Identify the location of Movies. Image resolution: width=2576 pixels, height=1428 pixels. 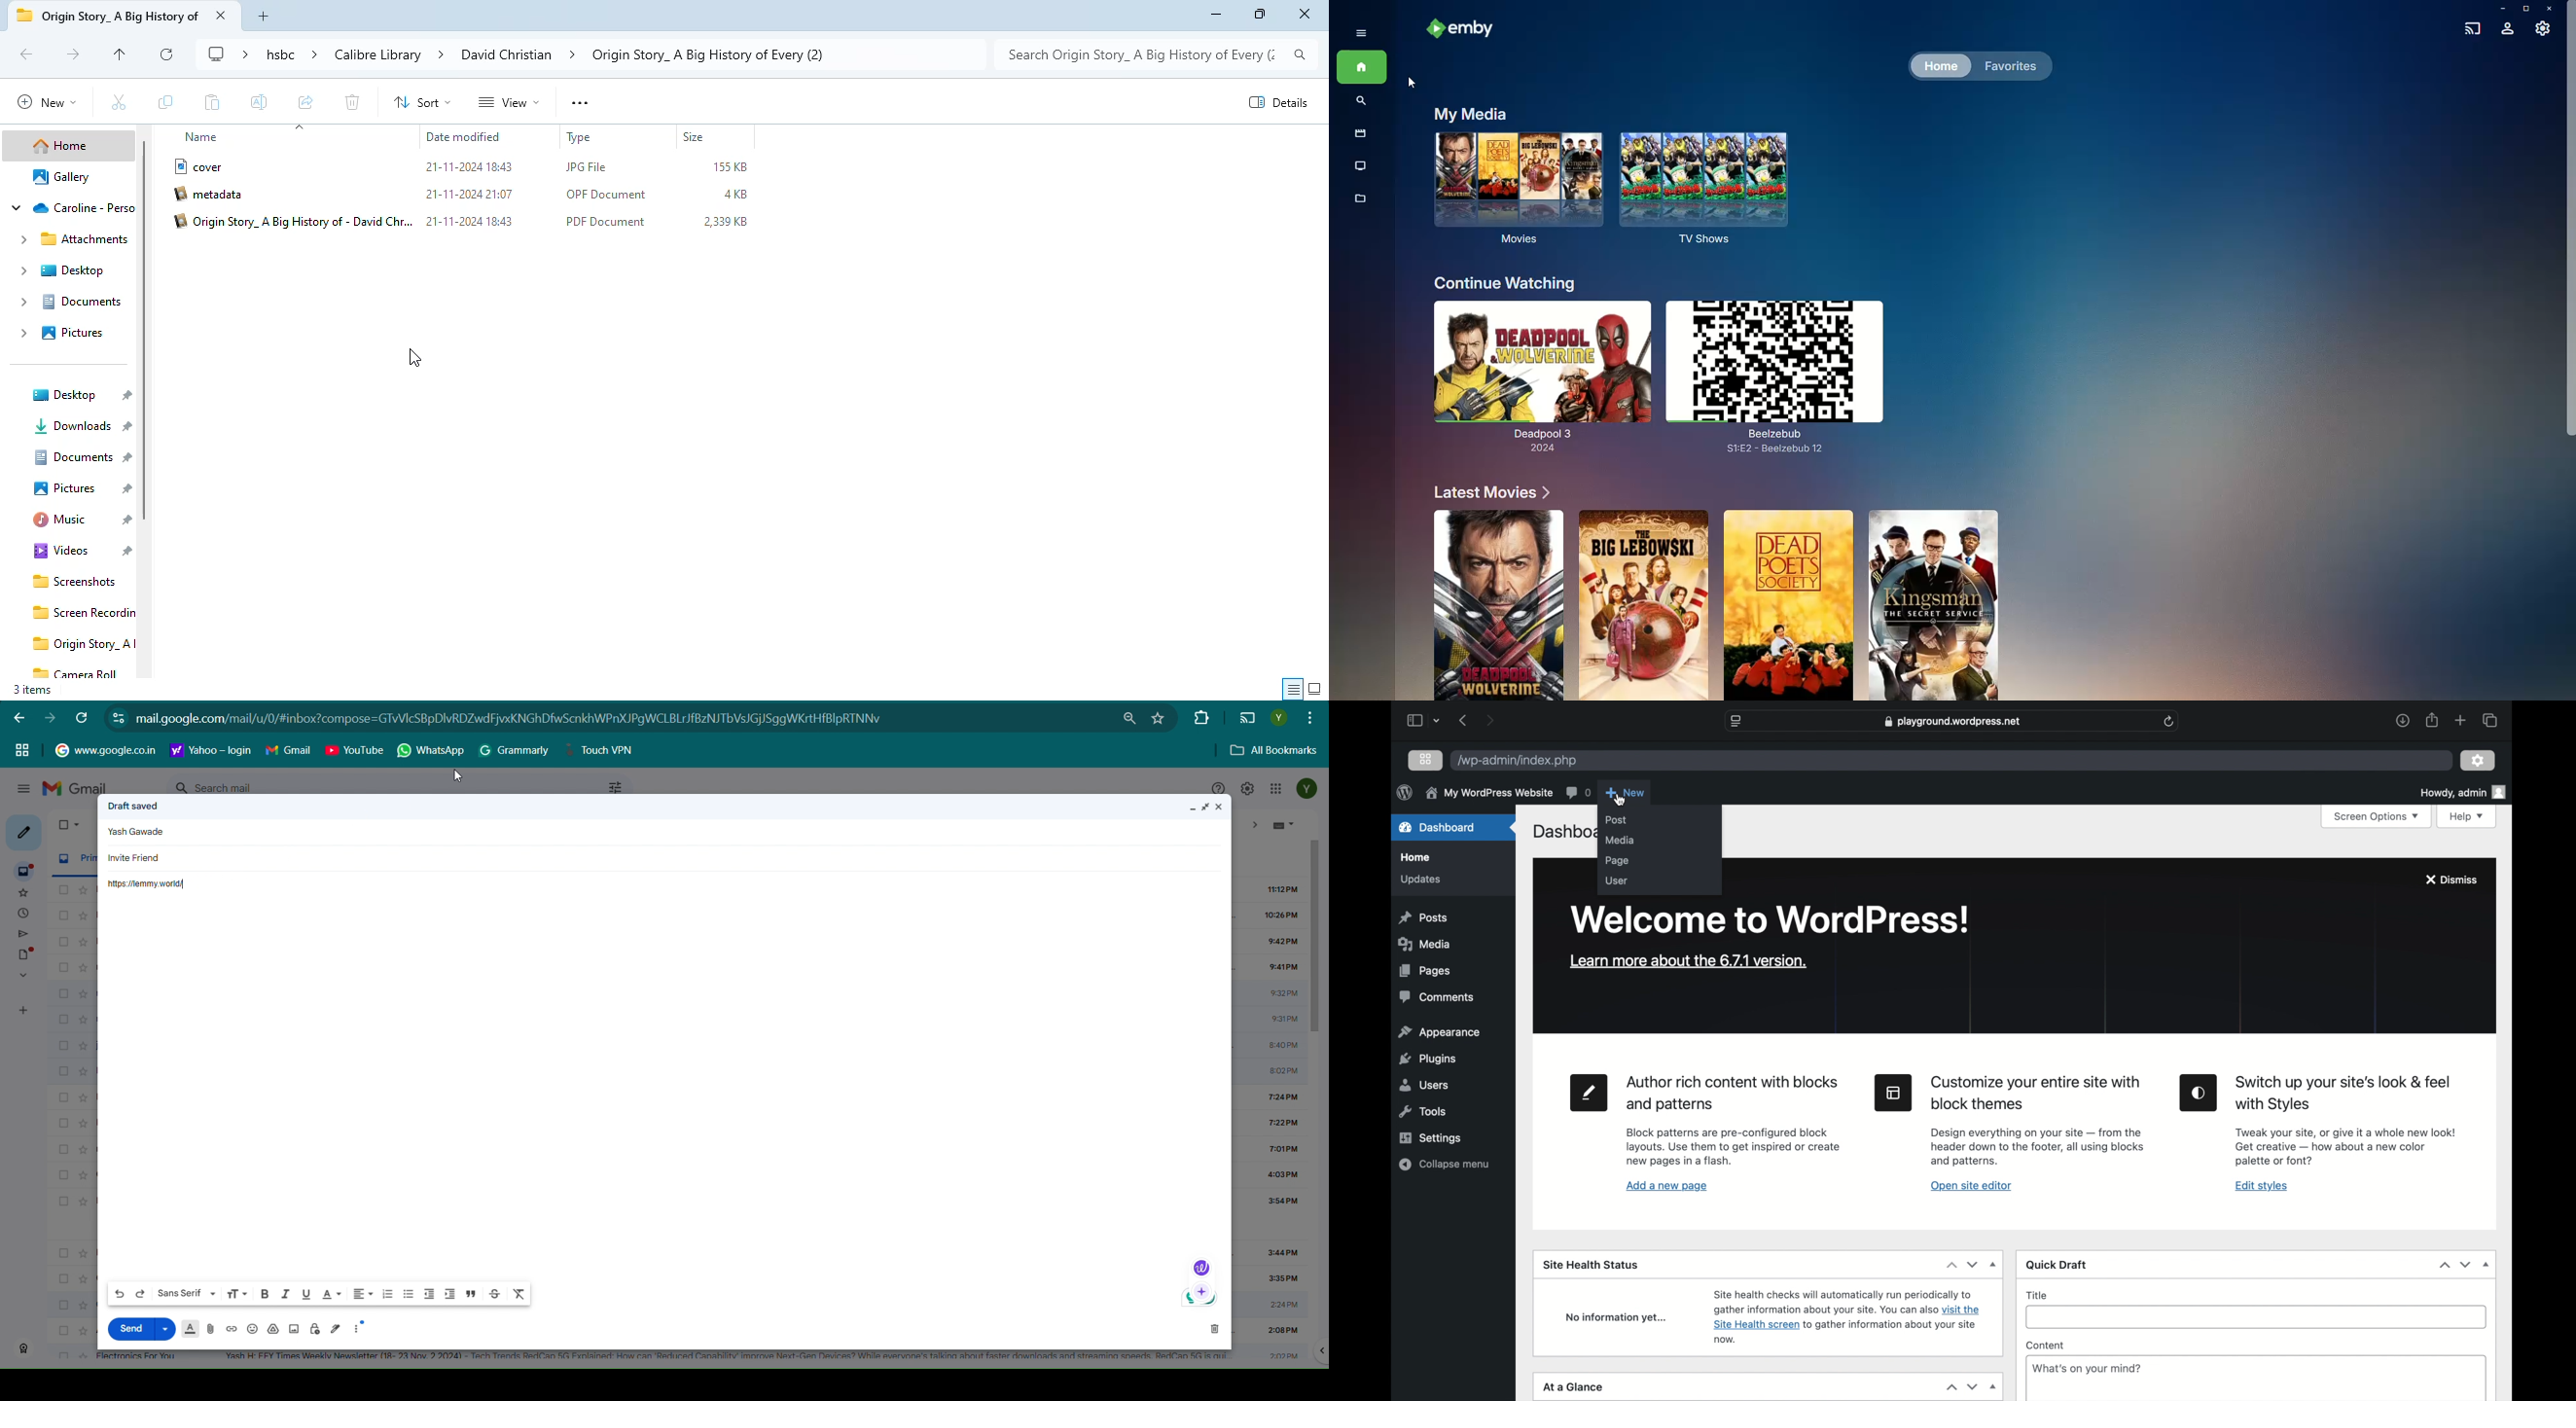
(1357, 135).